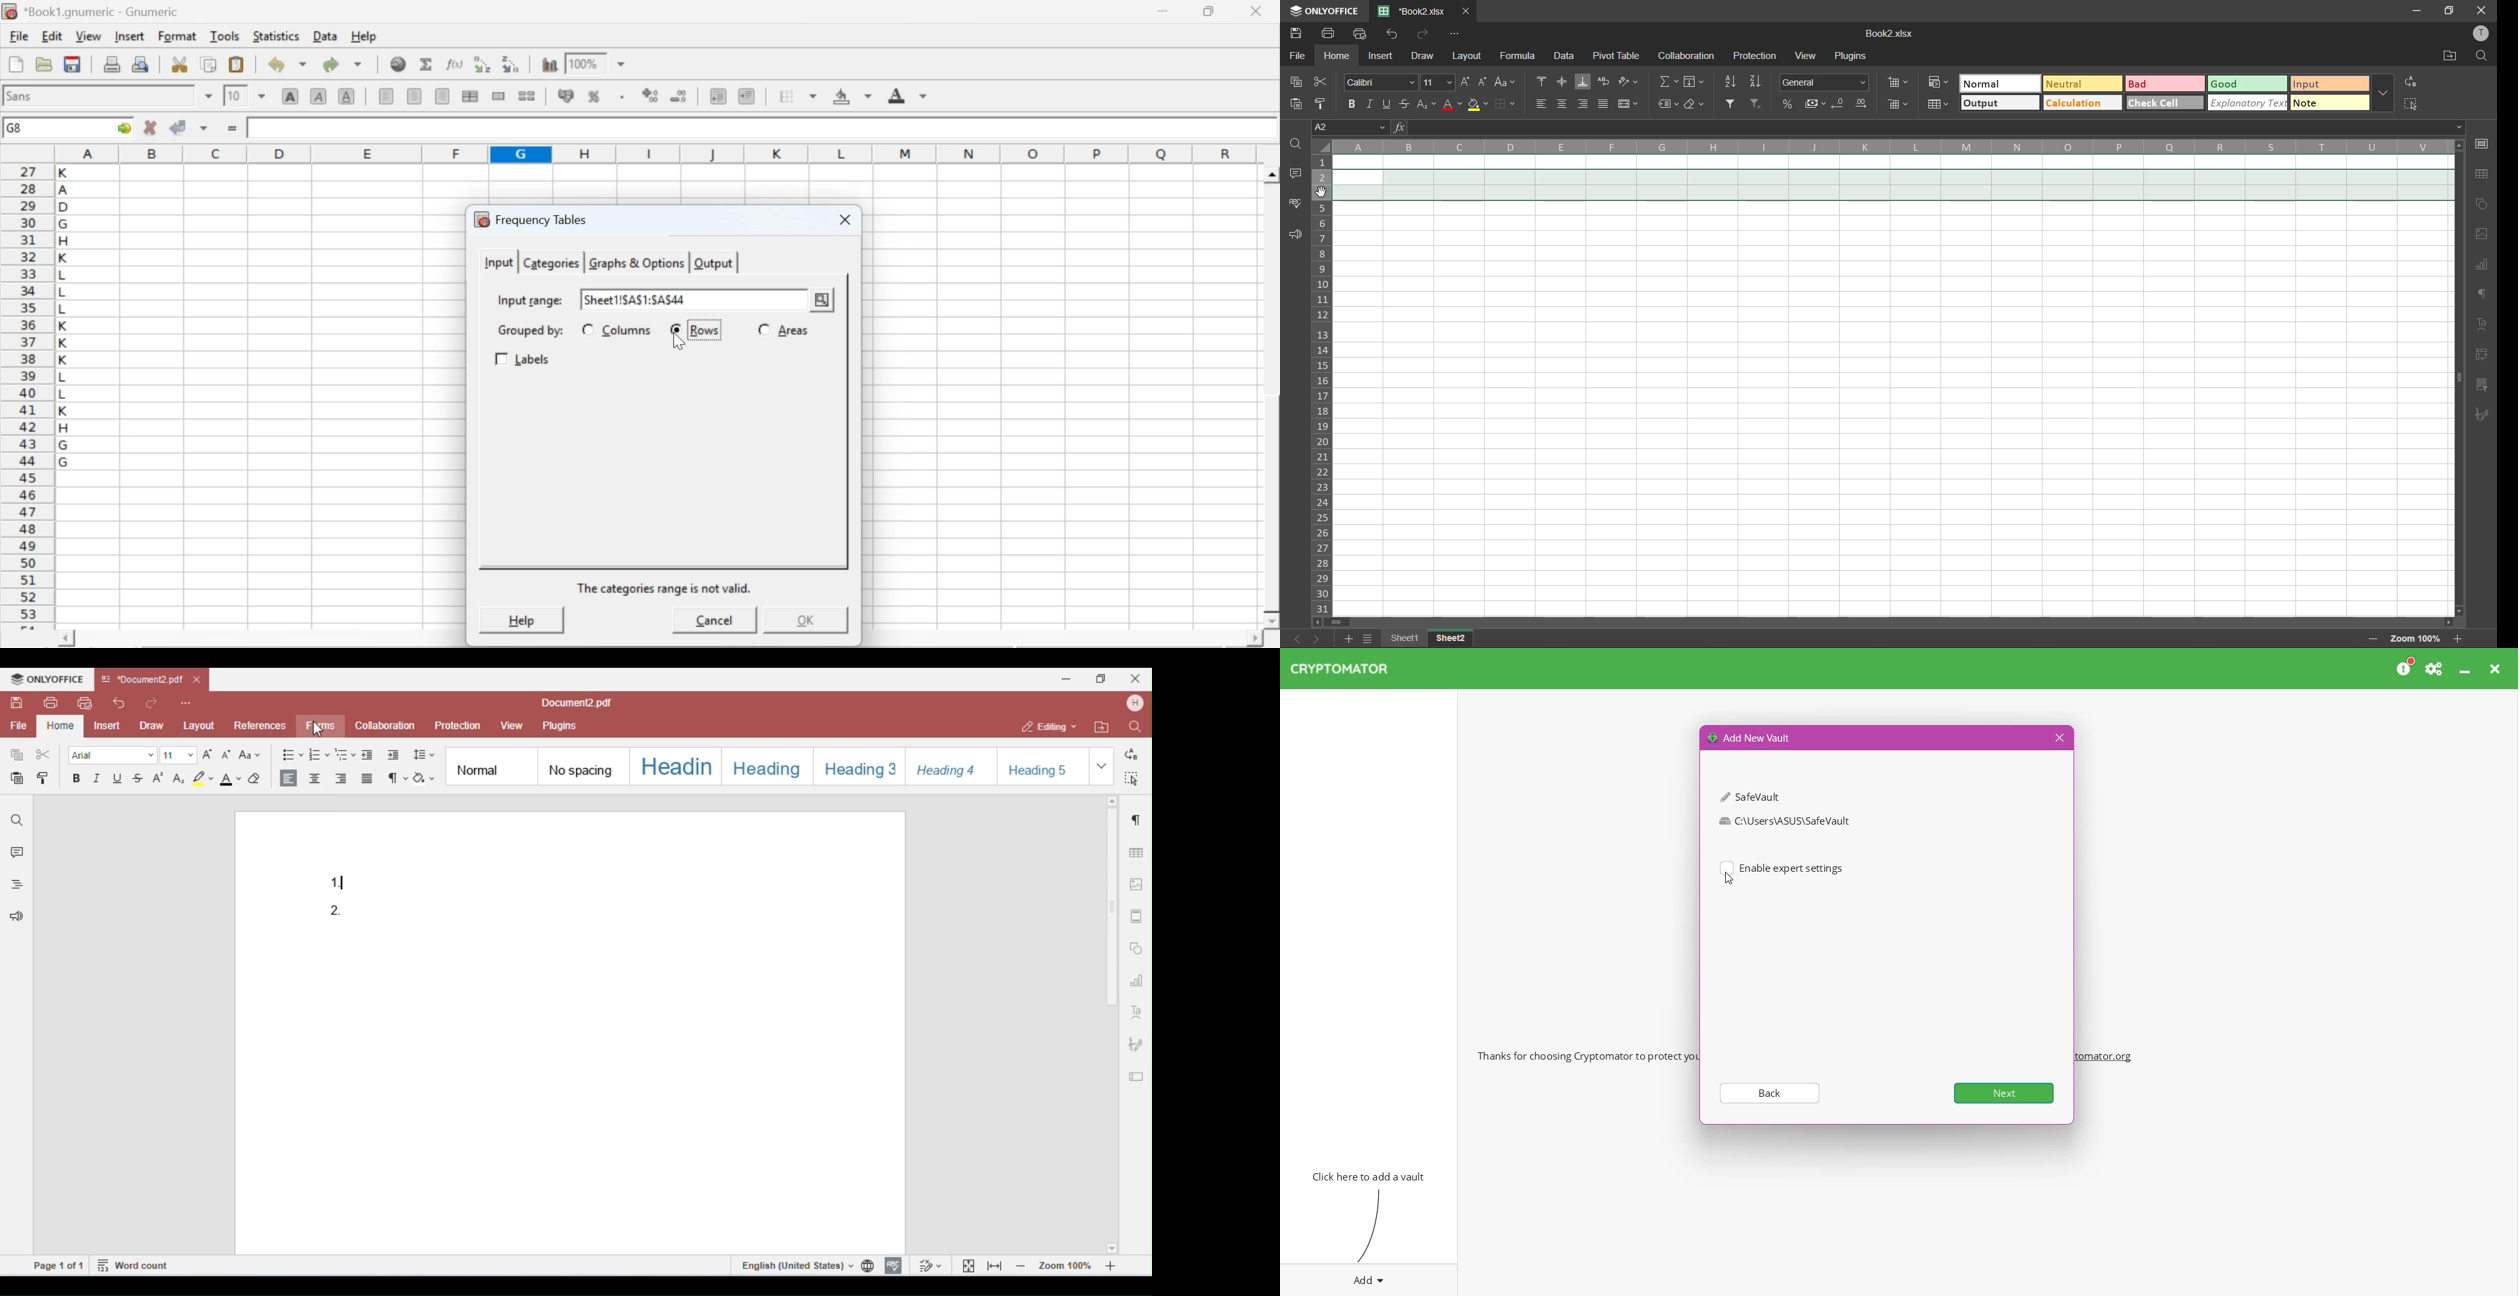 The image size is (2520, 1316). Describe the element at coordinates (842, 221) in the screenshot. I see `close` at that location.